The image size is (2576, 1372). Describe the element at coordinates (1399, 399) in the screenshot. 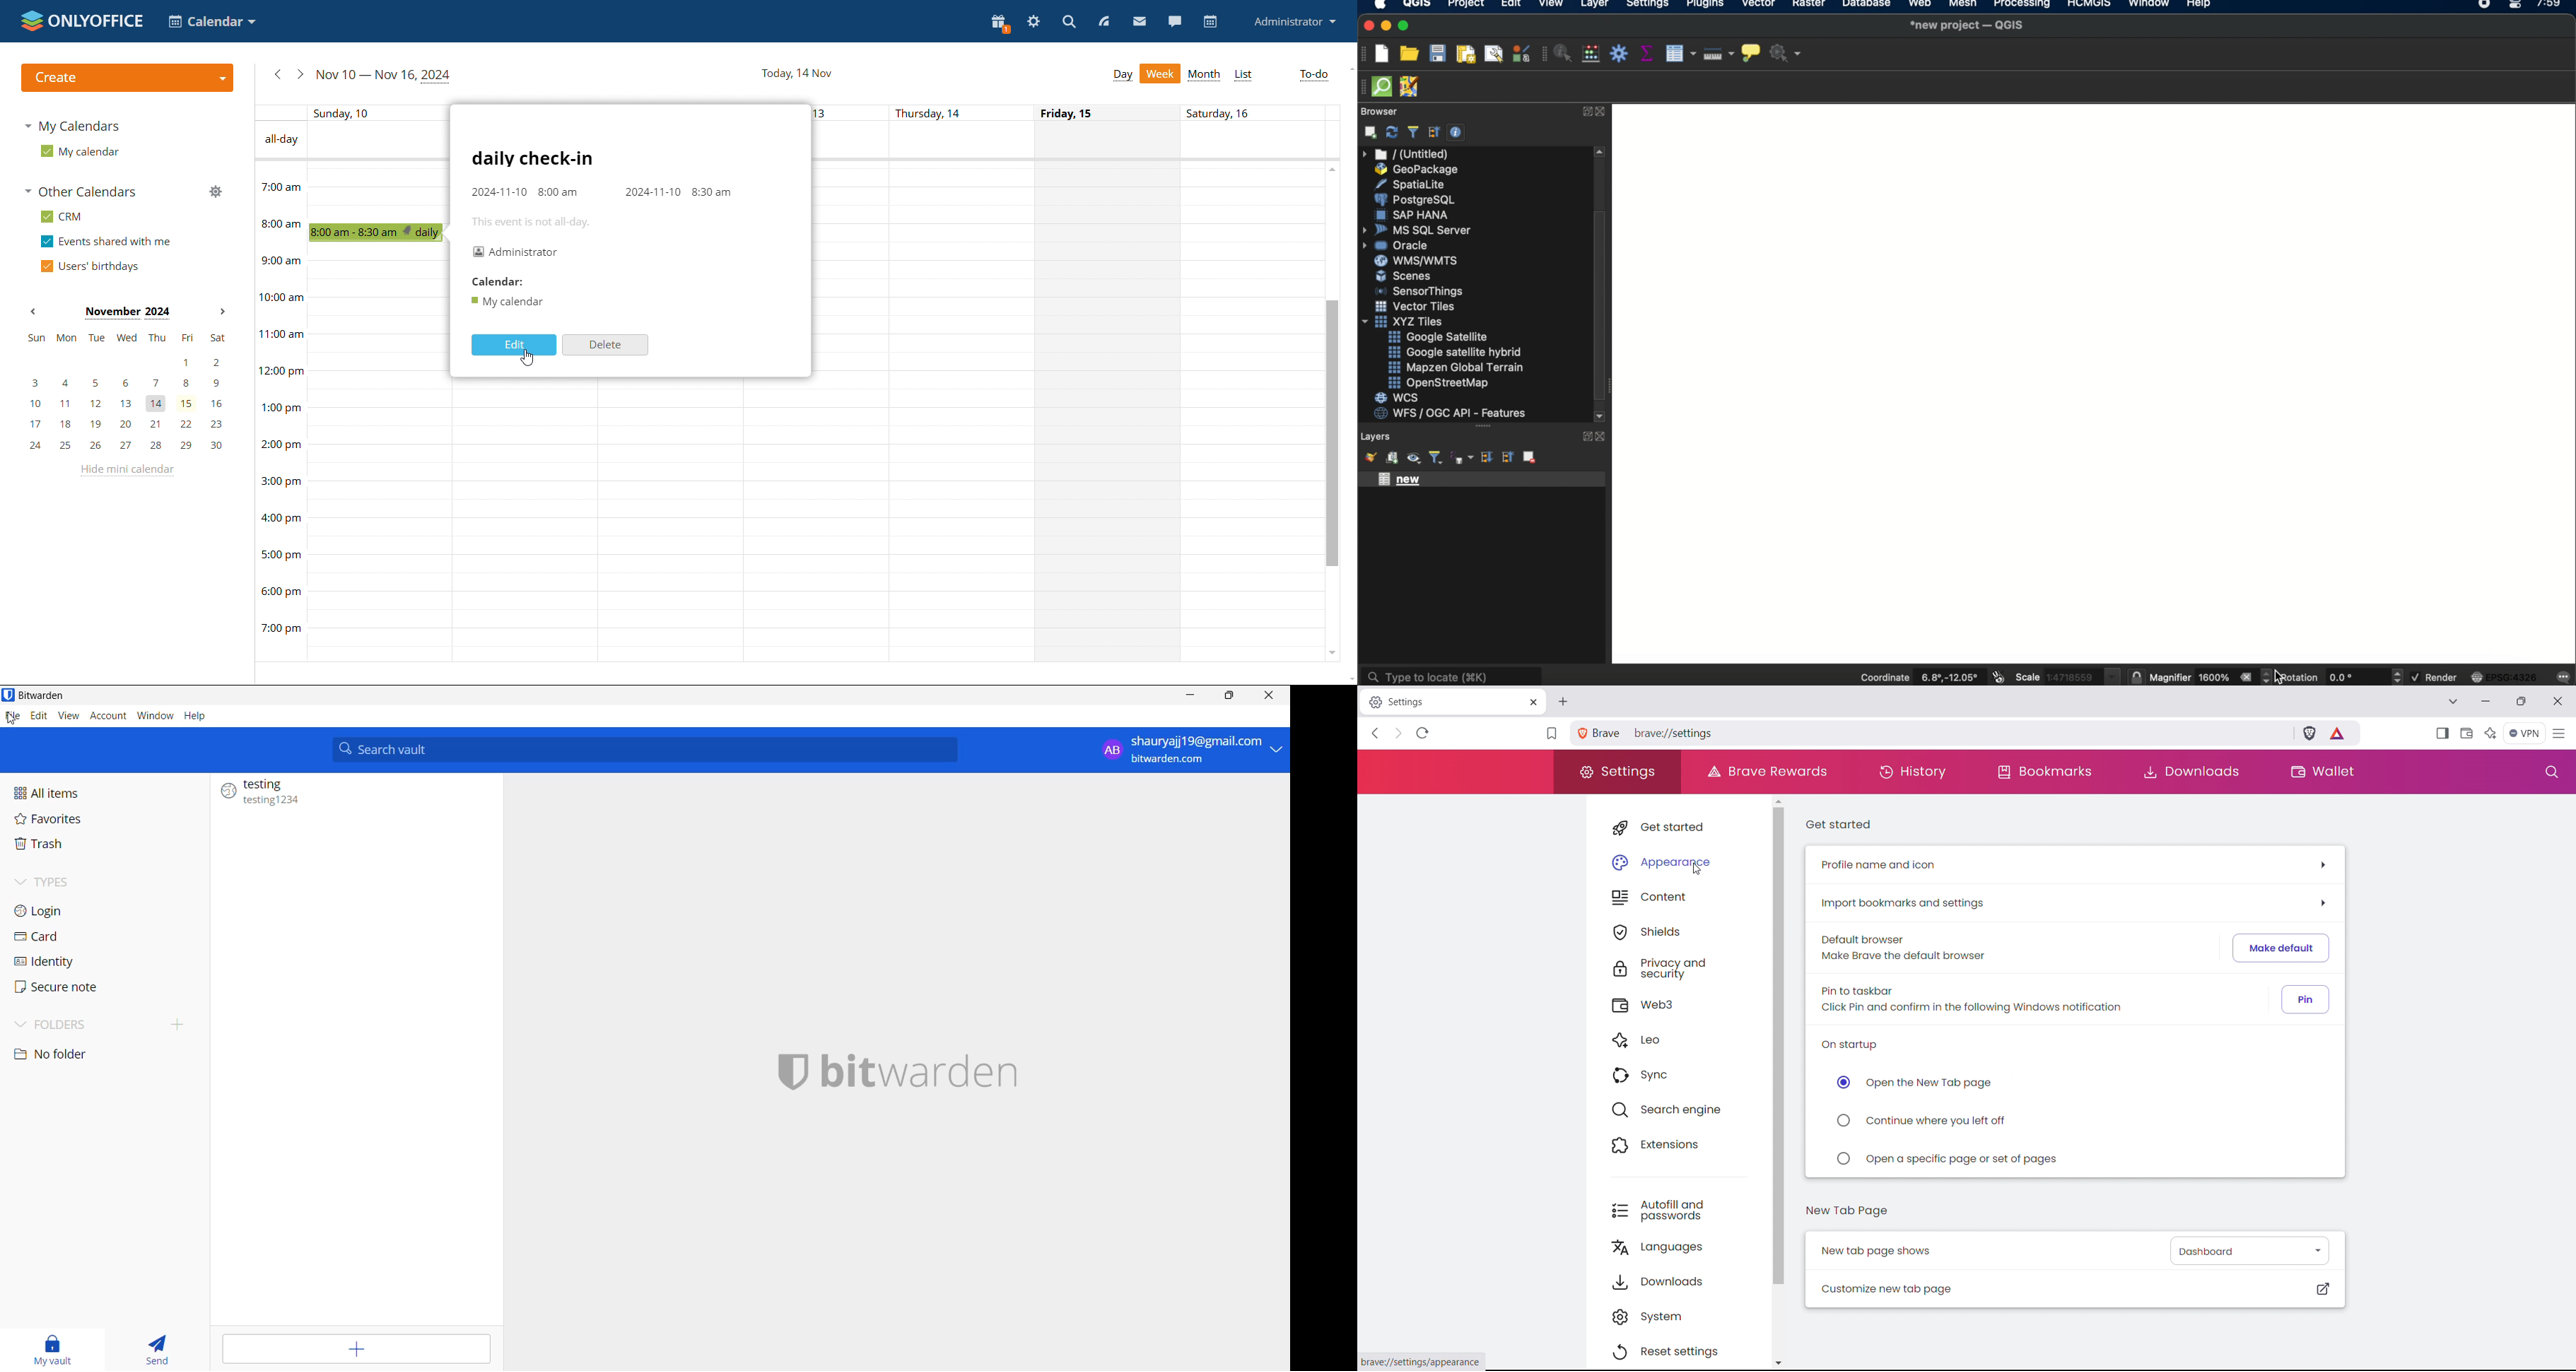

I see `wcs` at that location.